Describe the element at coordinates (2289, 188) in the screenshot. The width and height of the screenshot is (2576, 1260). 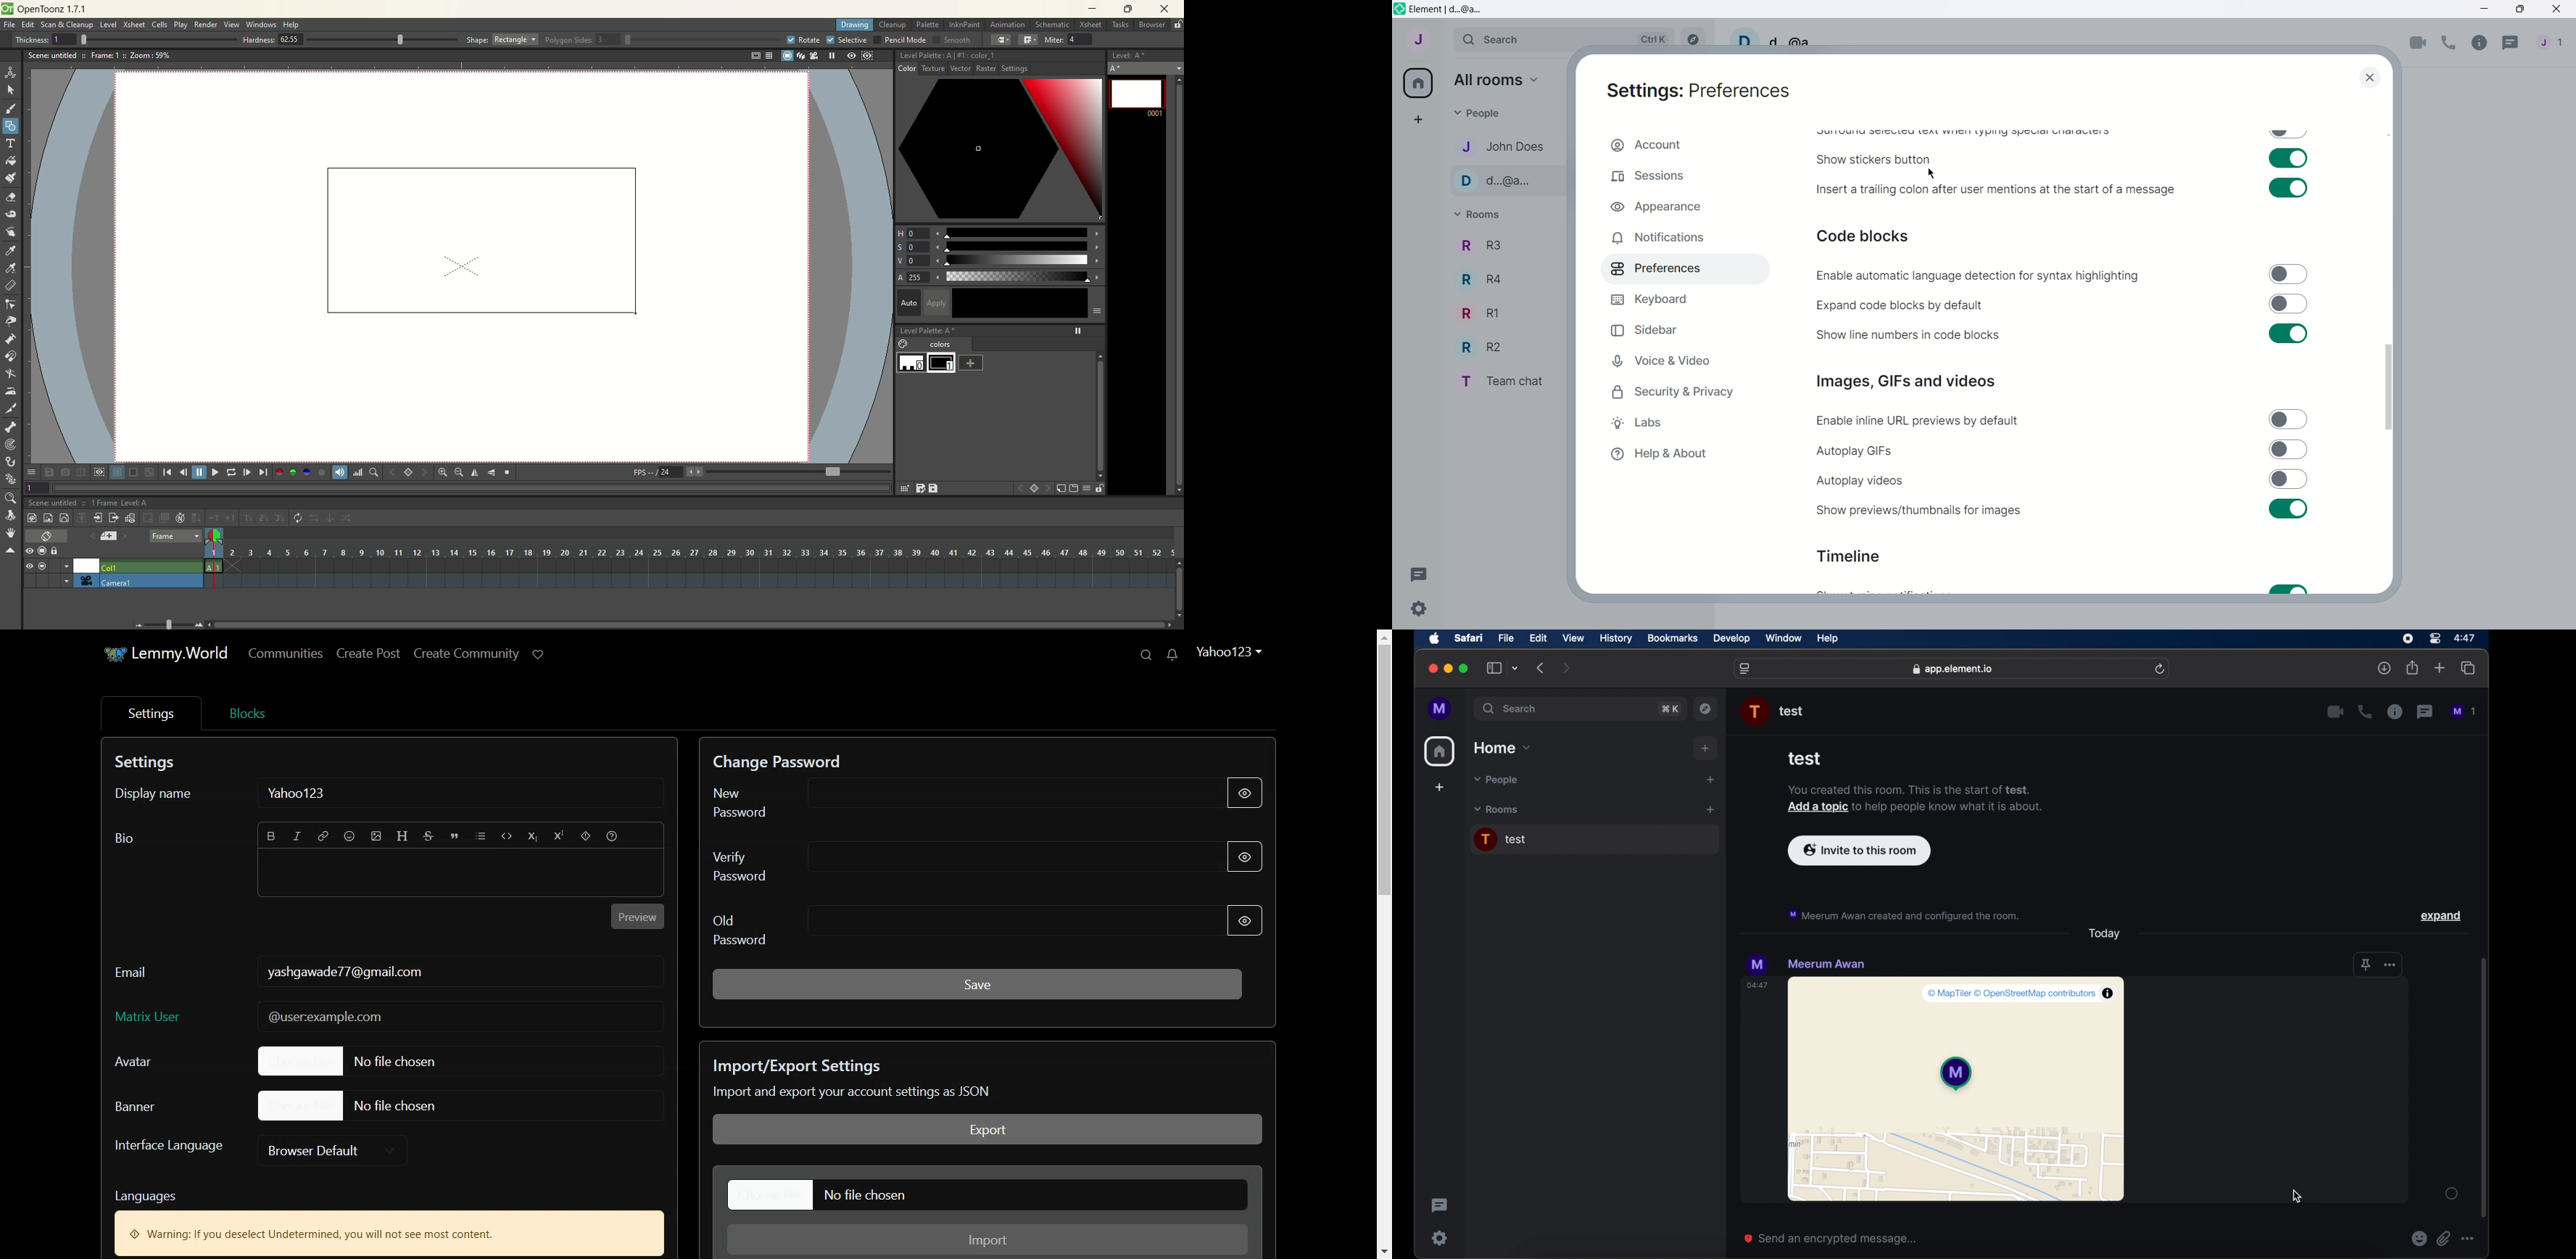
I see `Toggle switch on for insert a trailing colon after user mentions at the start of a message` at that location.